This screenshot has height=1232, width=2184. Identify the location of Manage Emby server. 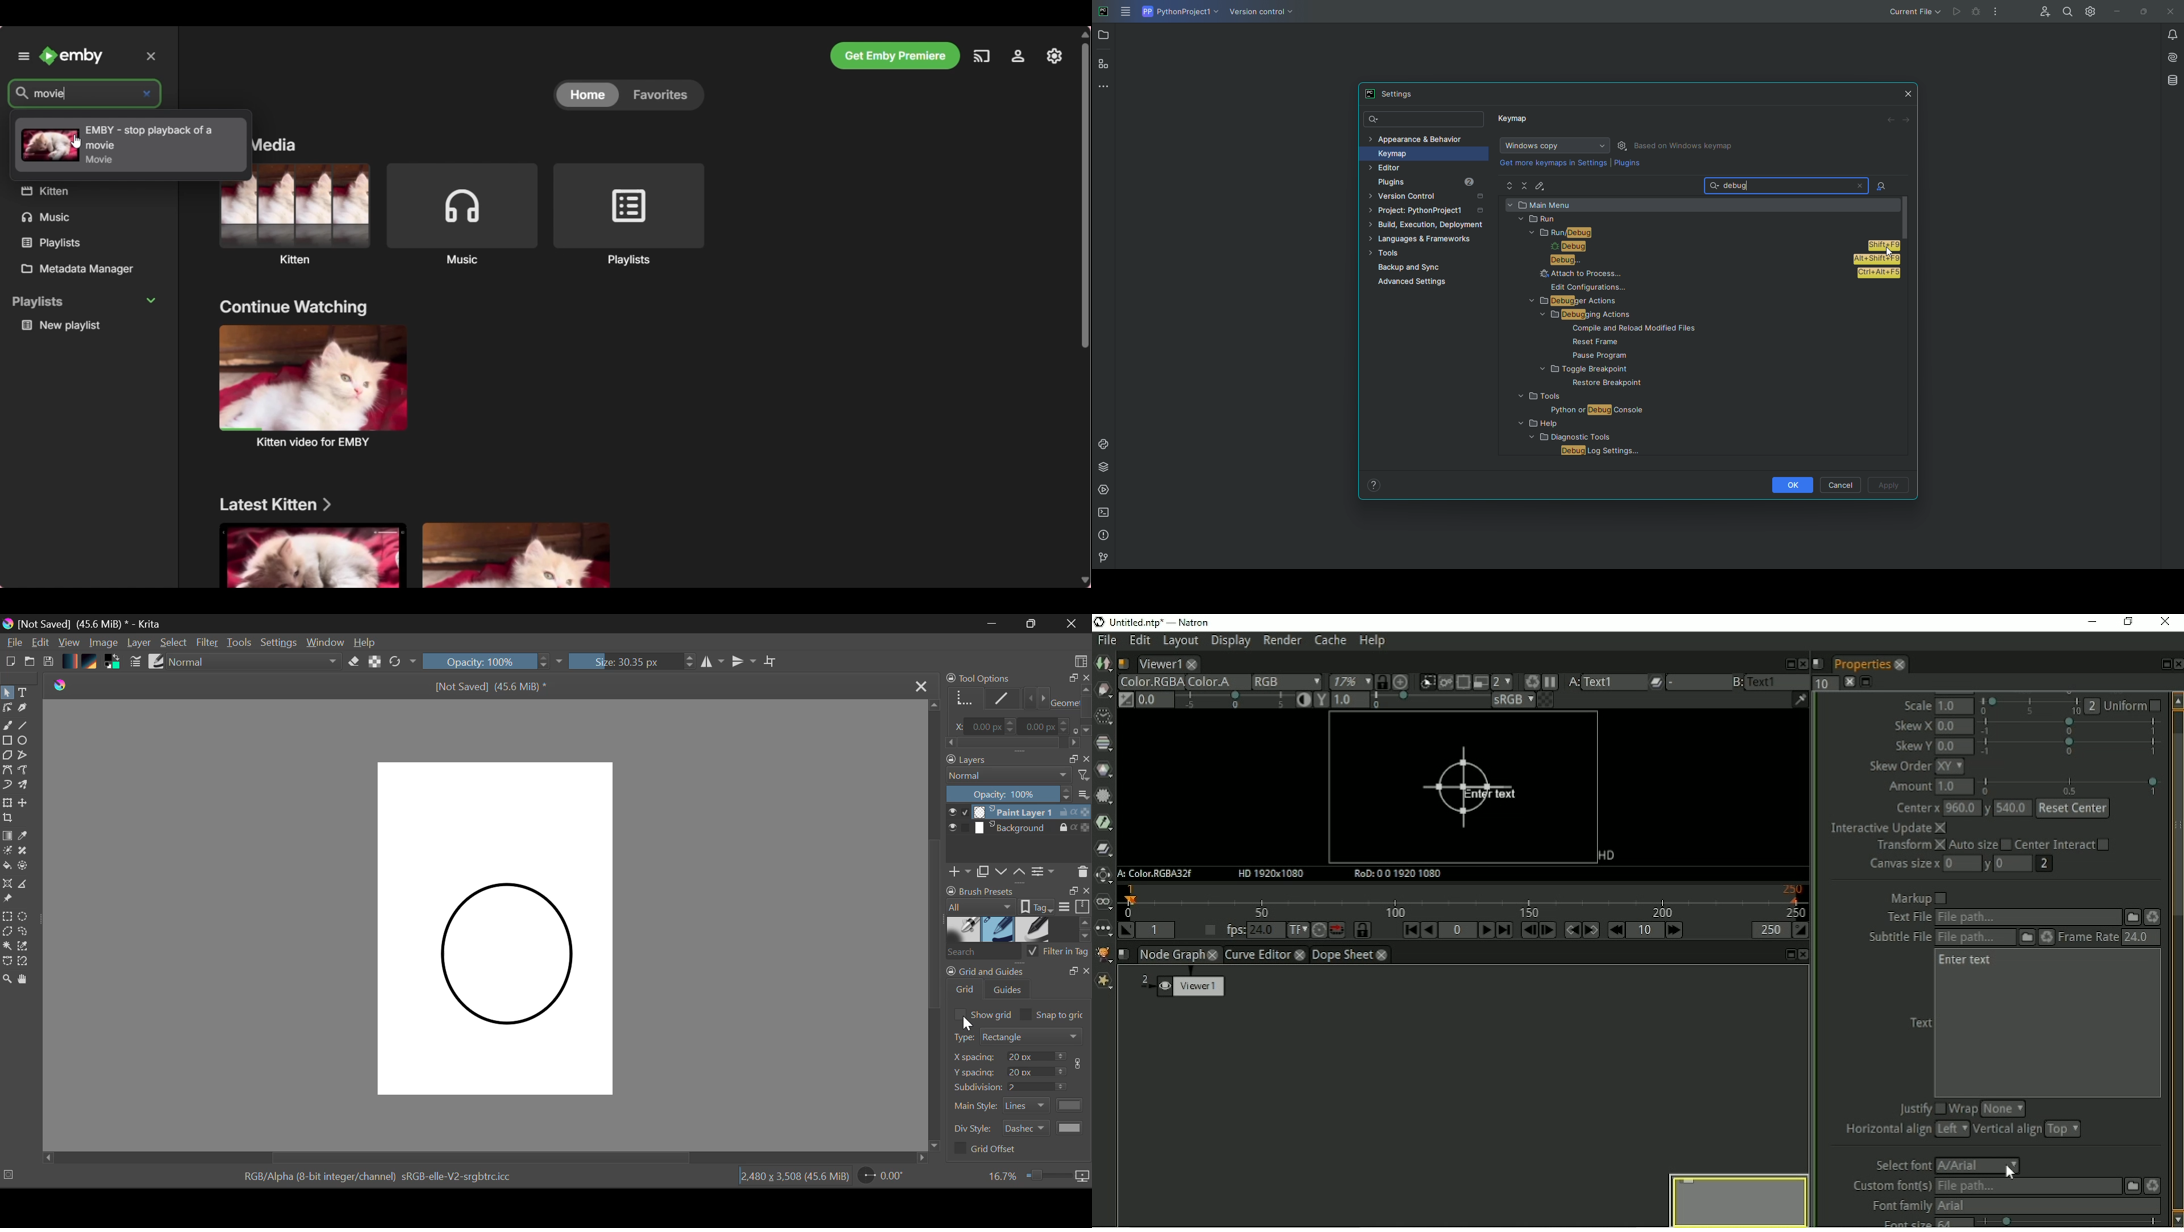
(1019, 56).